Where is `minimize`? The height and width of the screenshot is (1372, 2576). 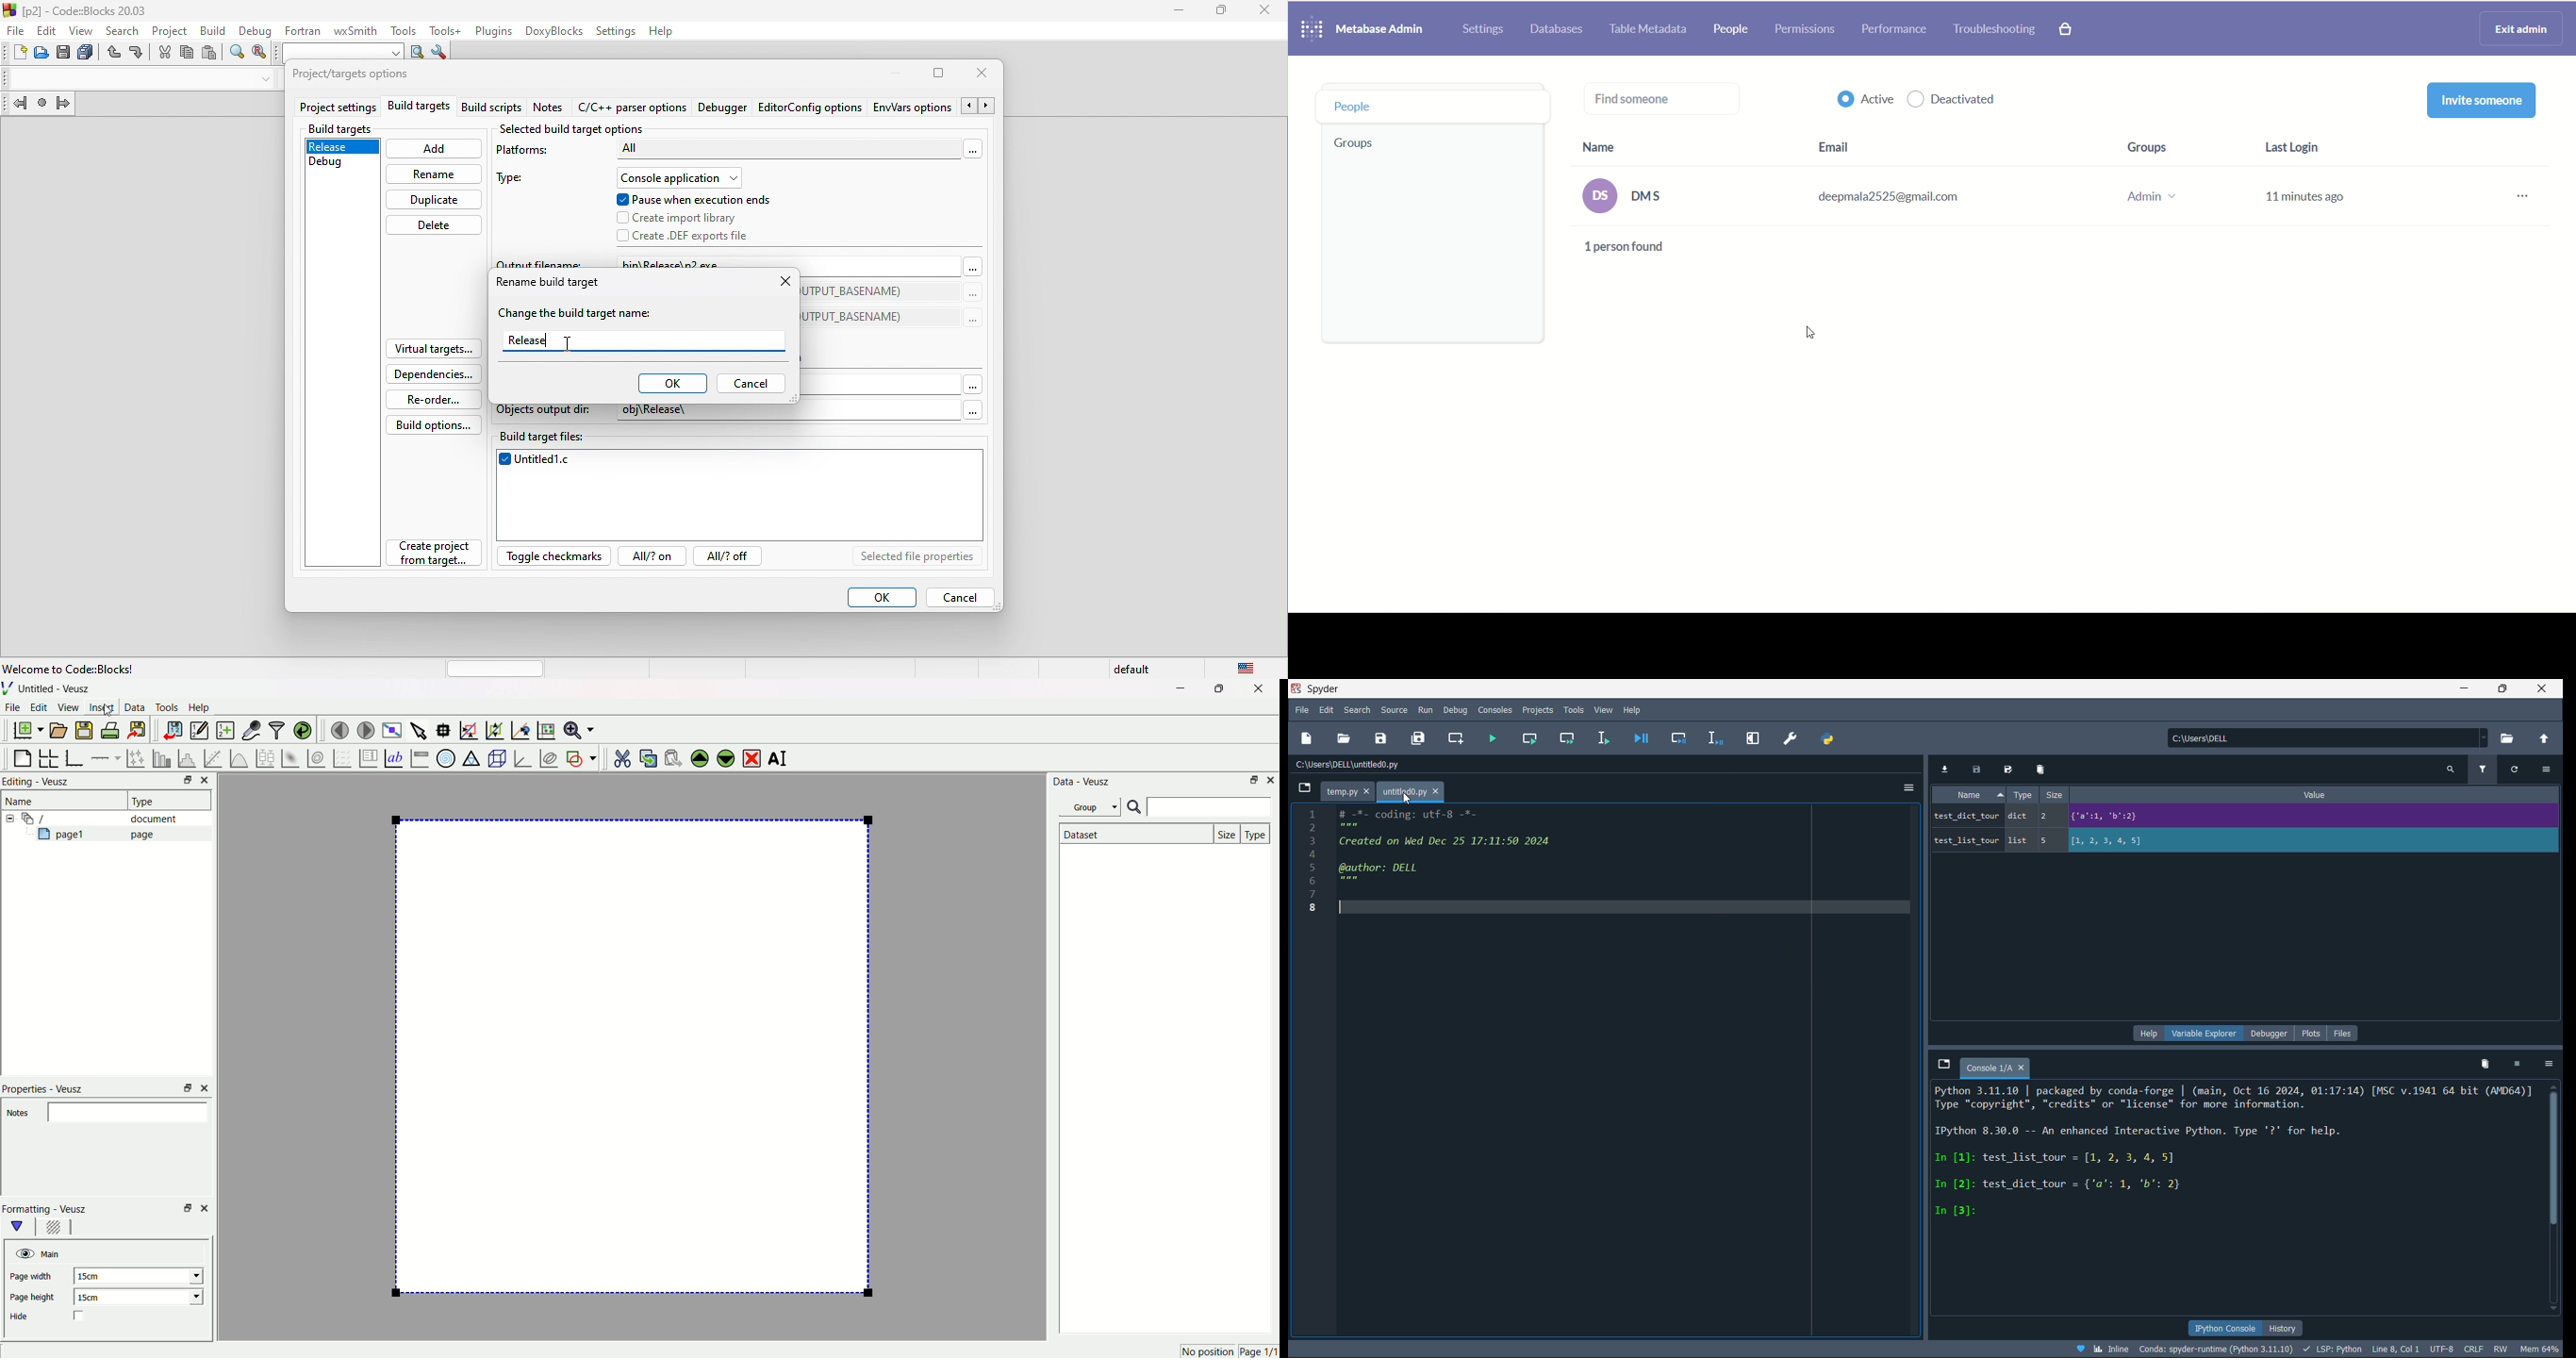
minimize is located at coordinates (1180, 11).